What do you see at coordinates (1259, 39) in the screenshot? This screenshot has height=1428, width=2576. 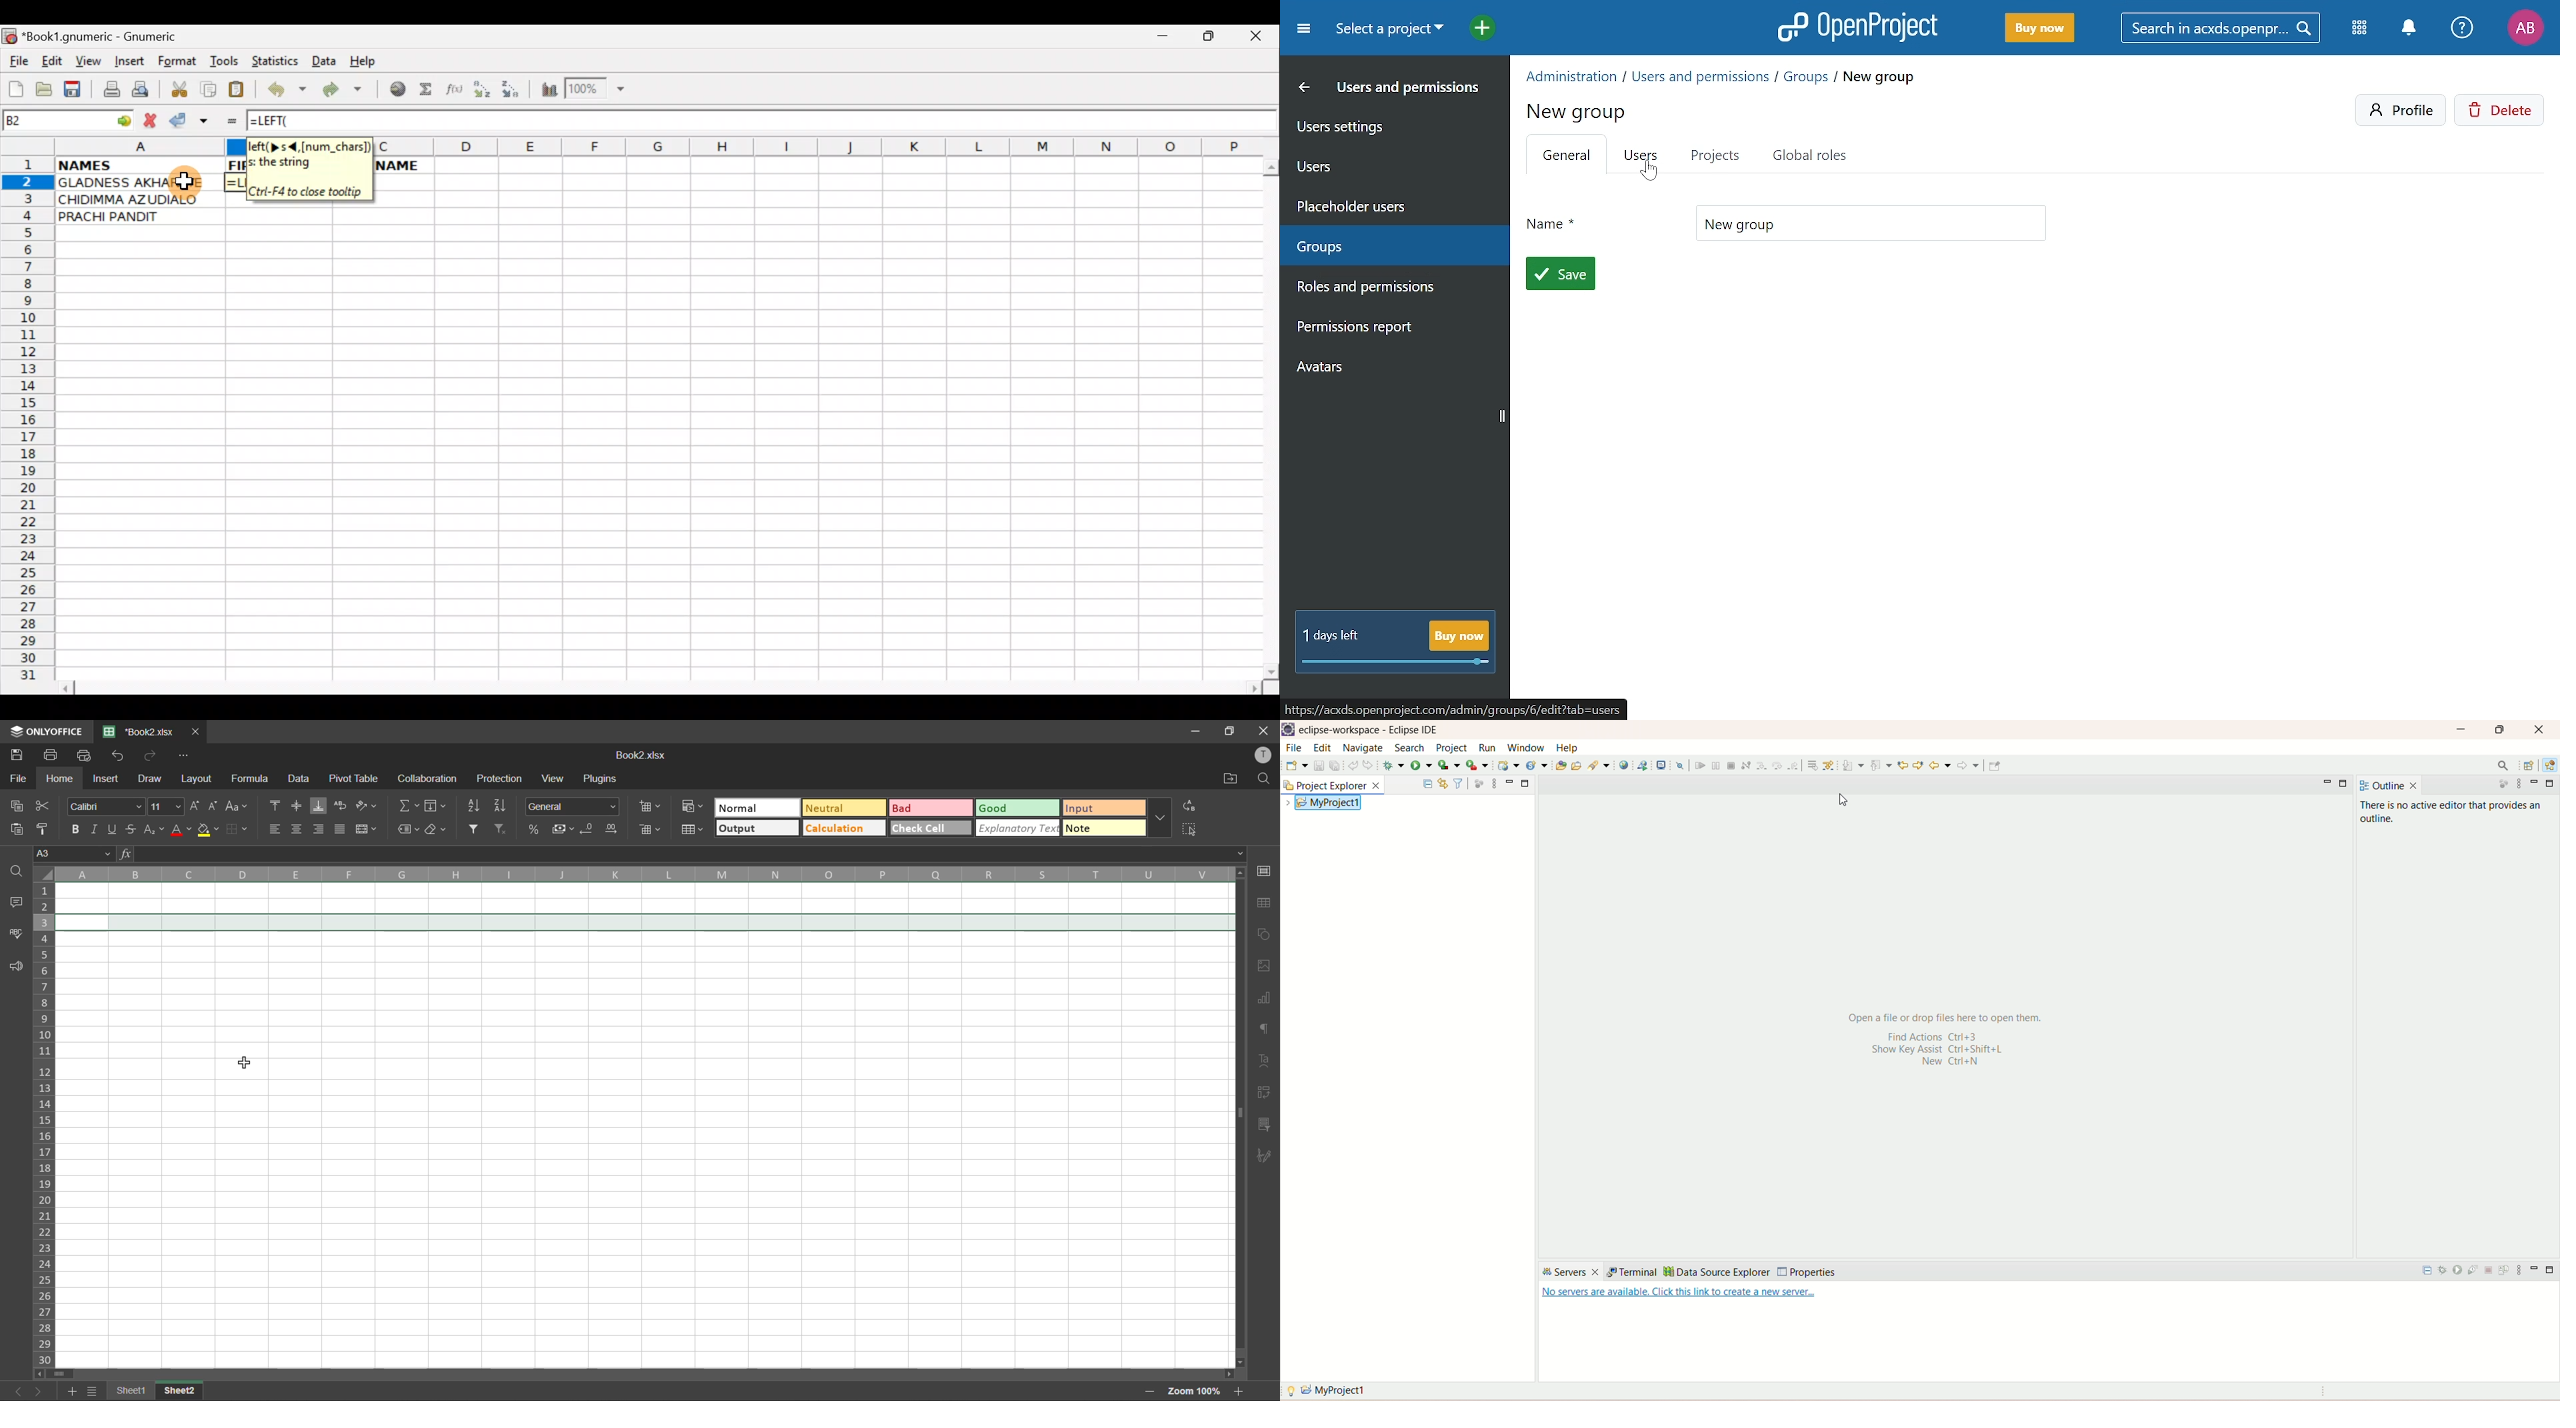 I see `Close` at bounding box center [1259, 39].